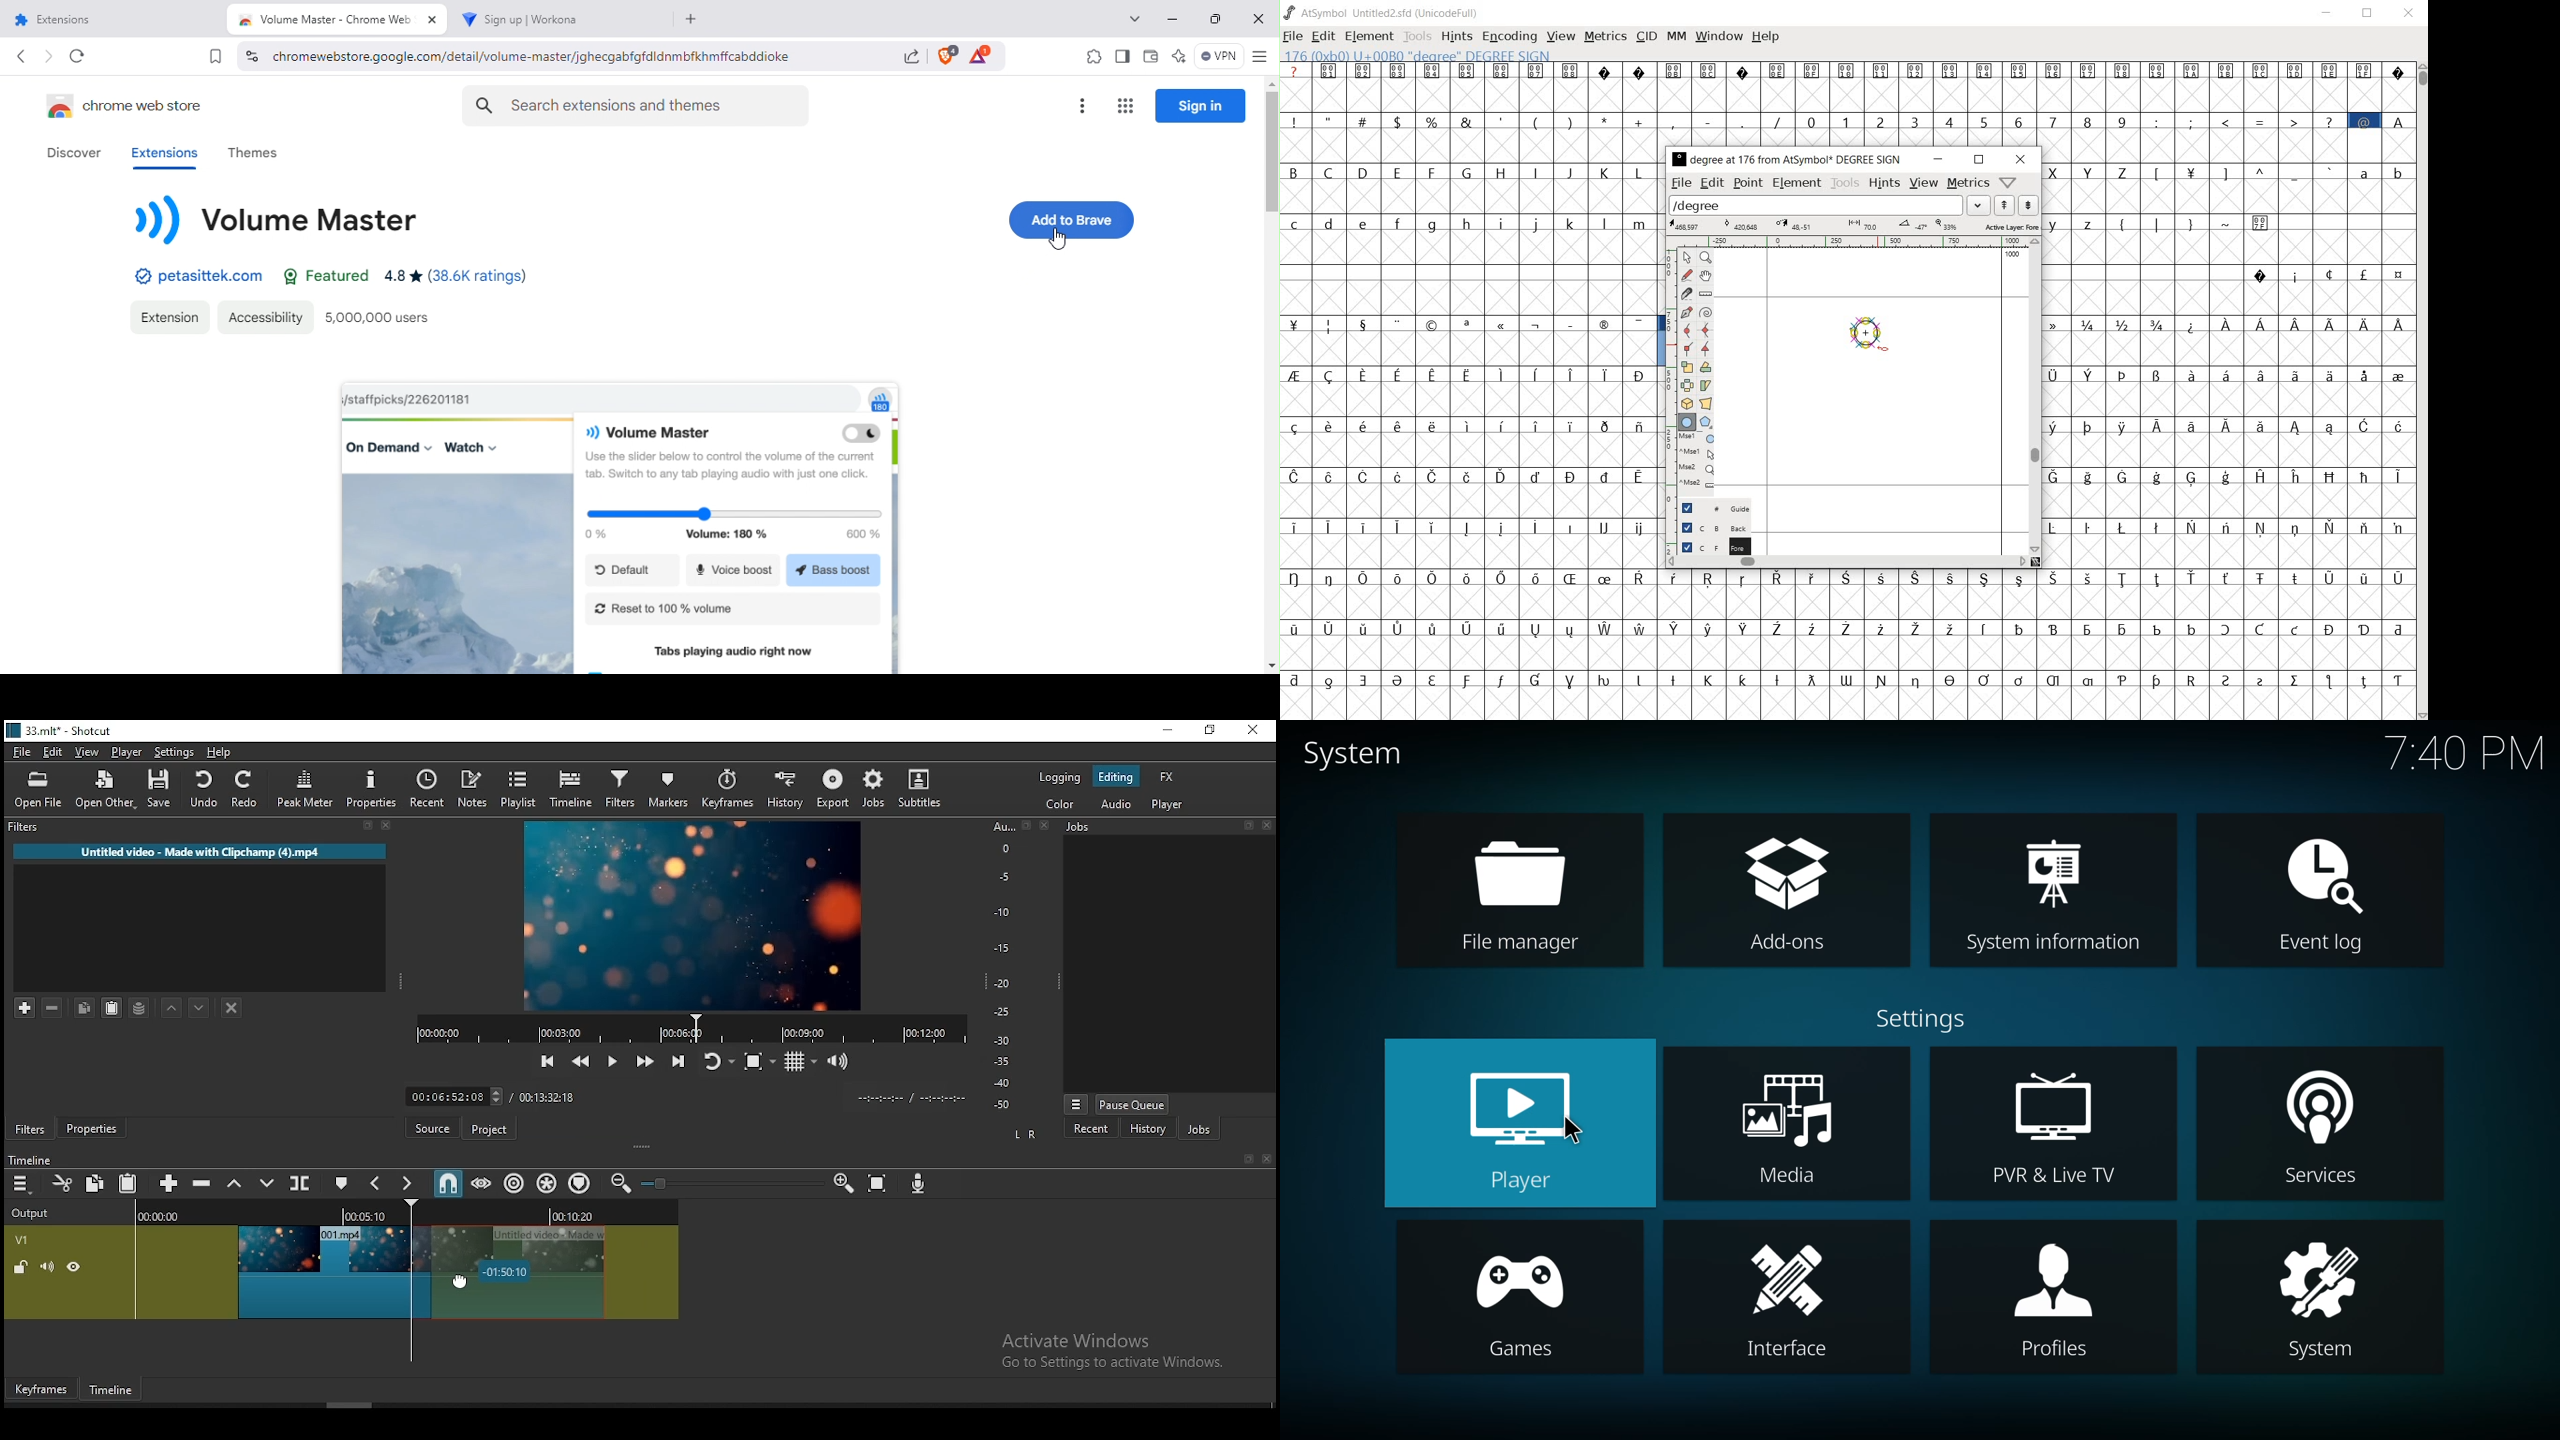 The image size is (2576, 1456). Describe the element at coordinates (174, 1007) in the screenshot. I see `move filter up` at that location.